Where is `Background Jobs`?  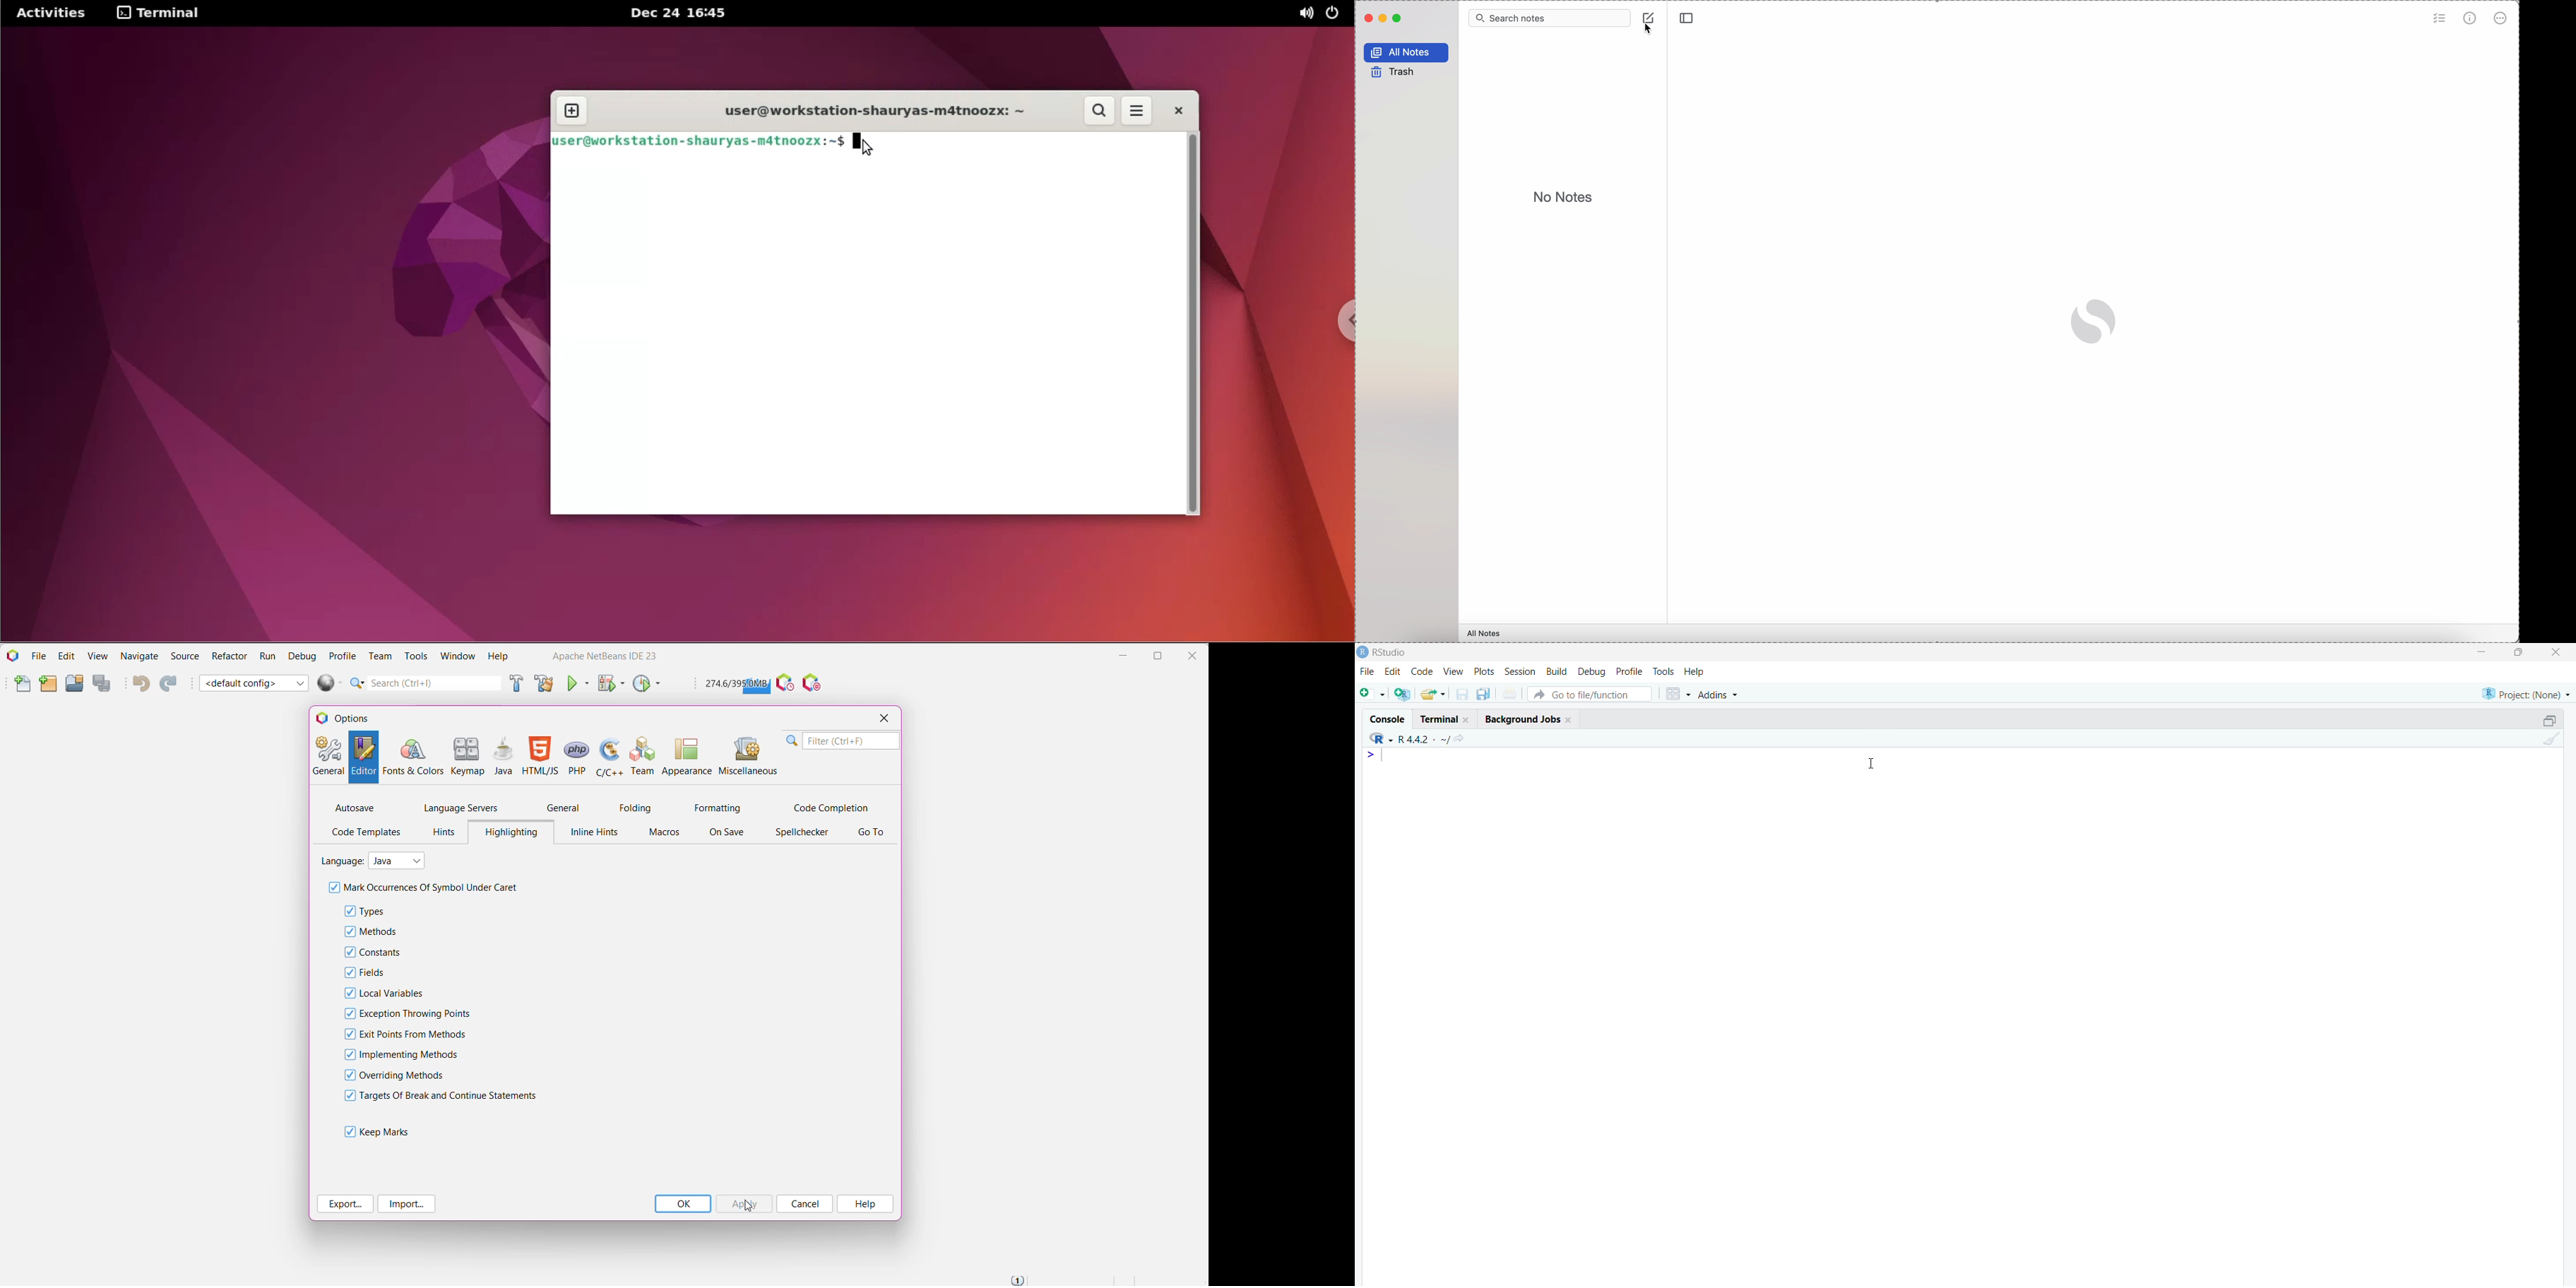 Background Jobs is located at coordinates (1528, 717).